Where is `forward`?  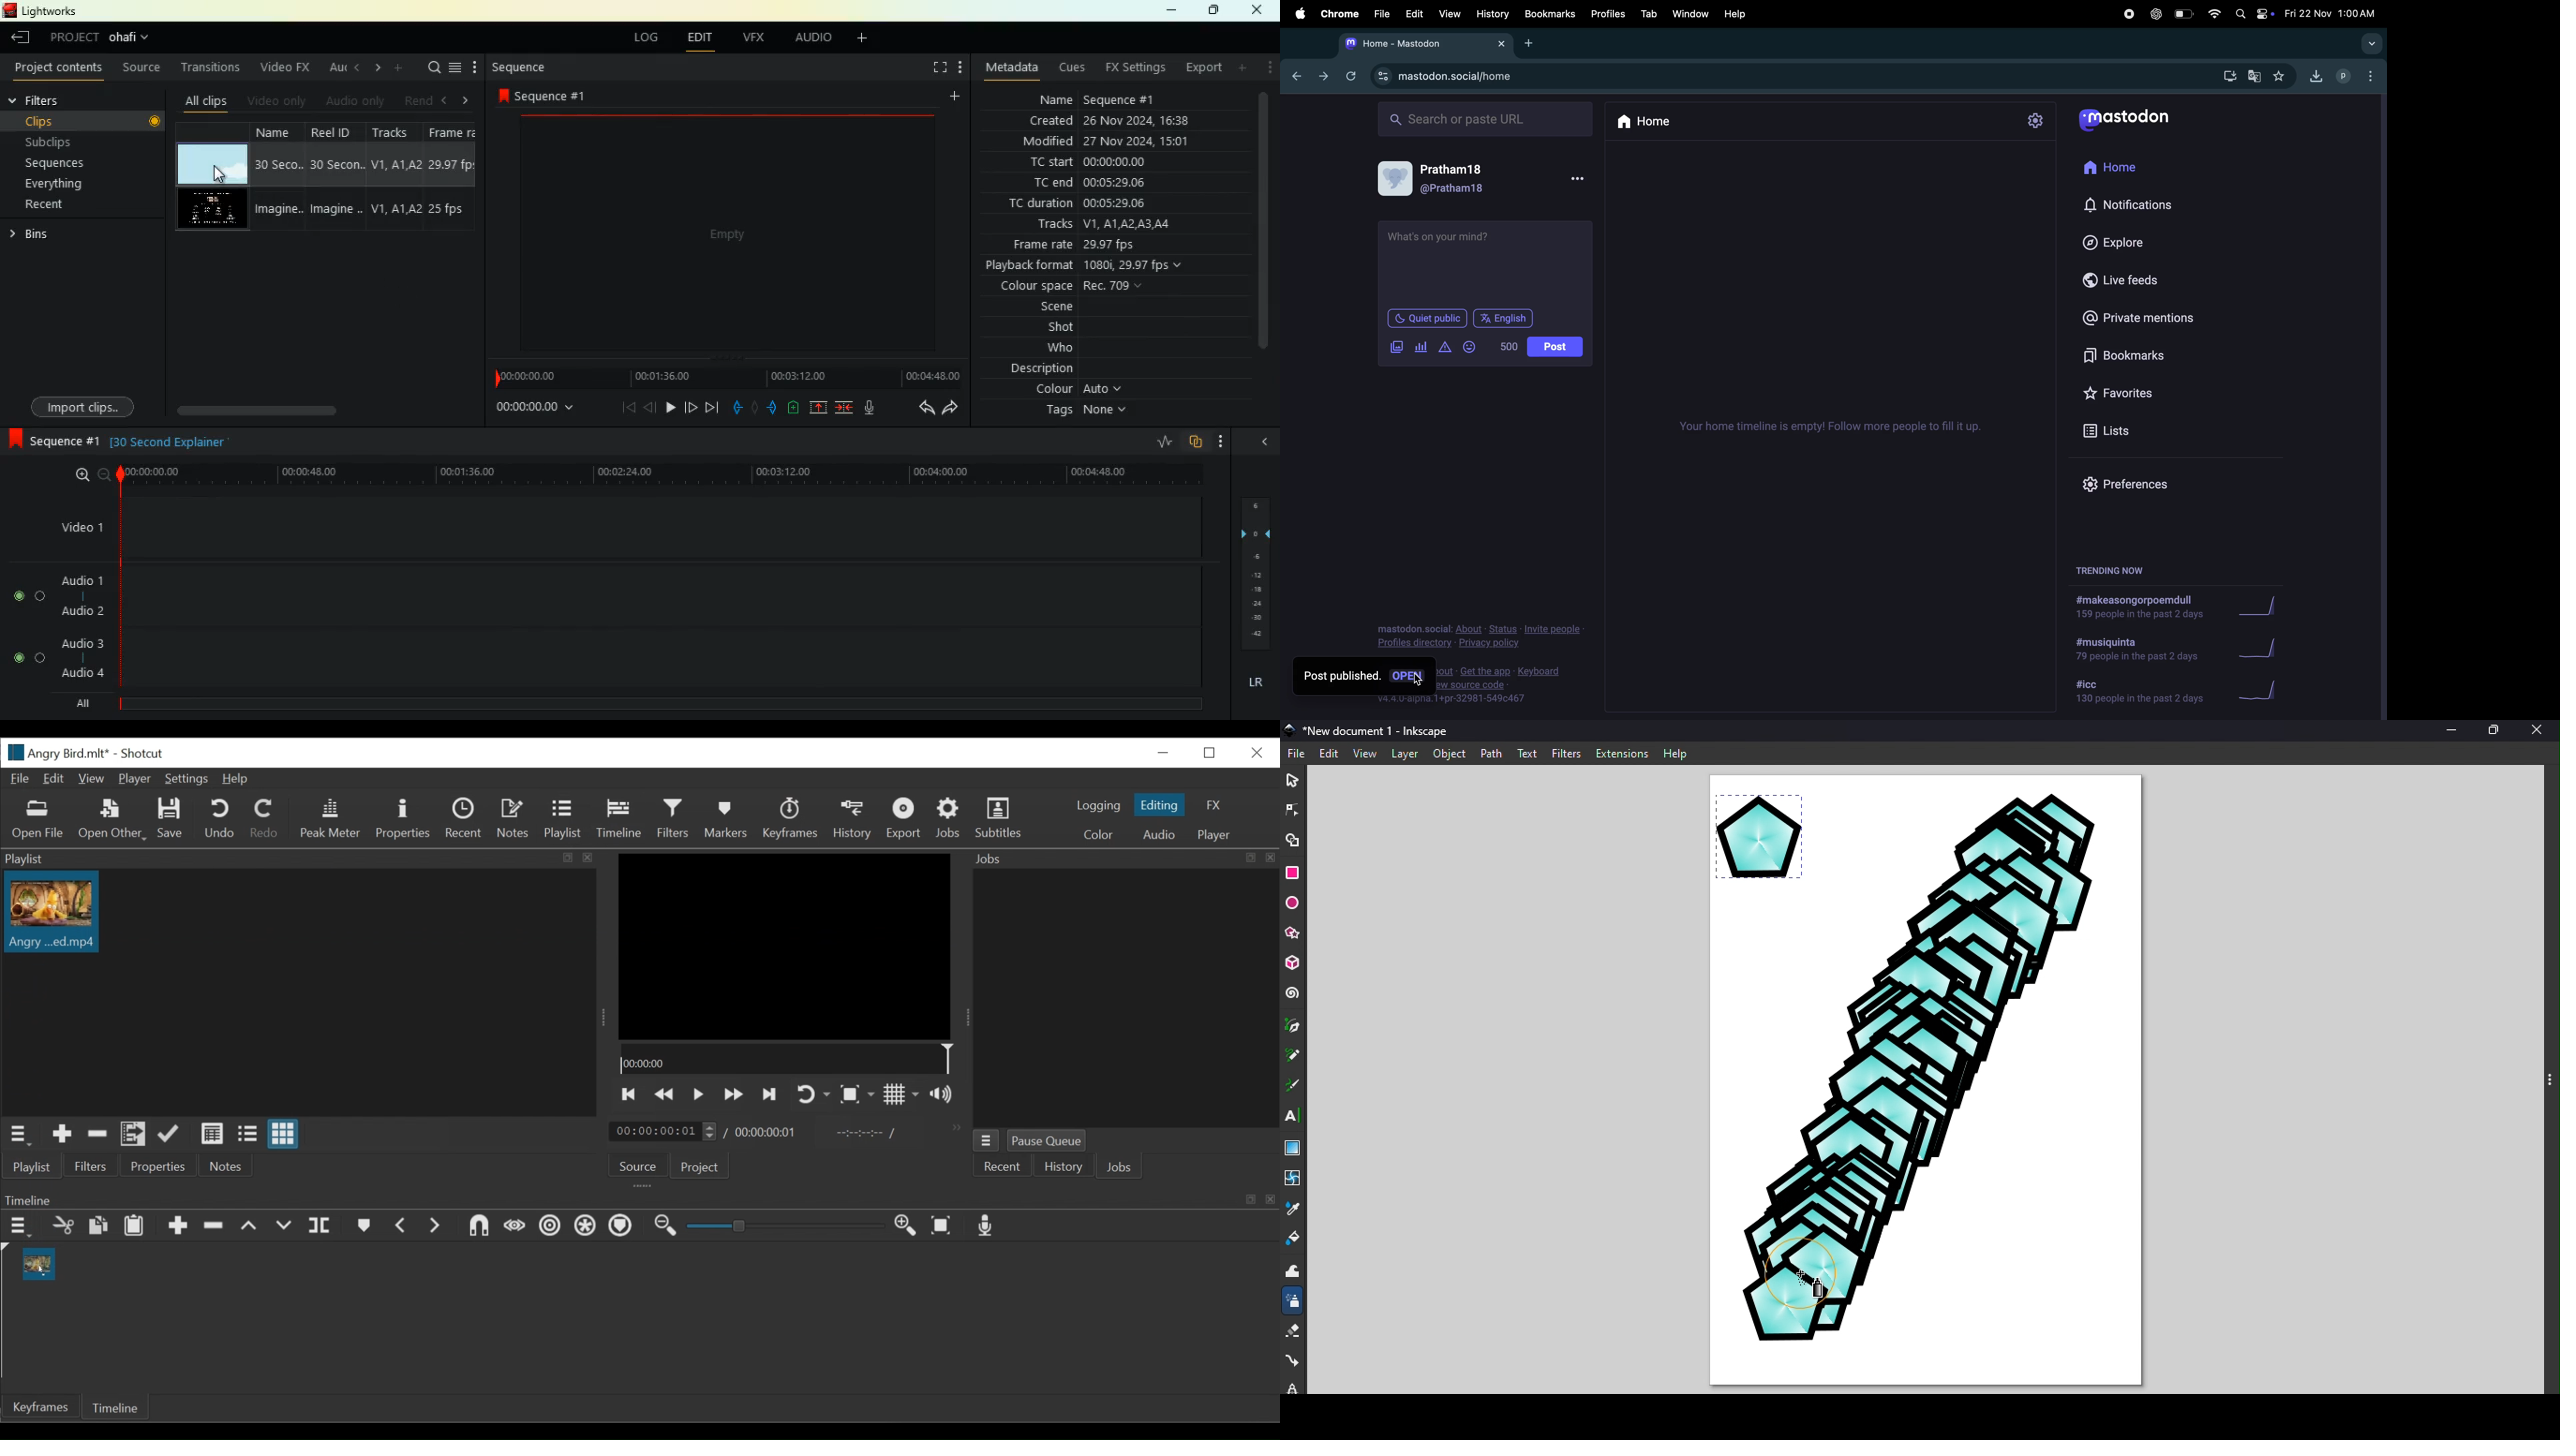
forward is located at coordinates (691, 406).